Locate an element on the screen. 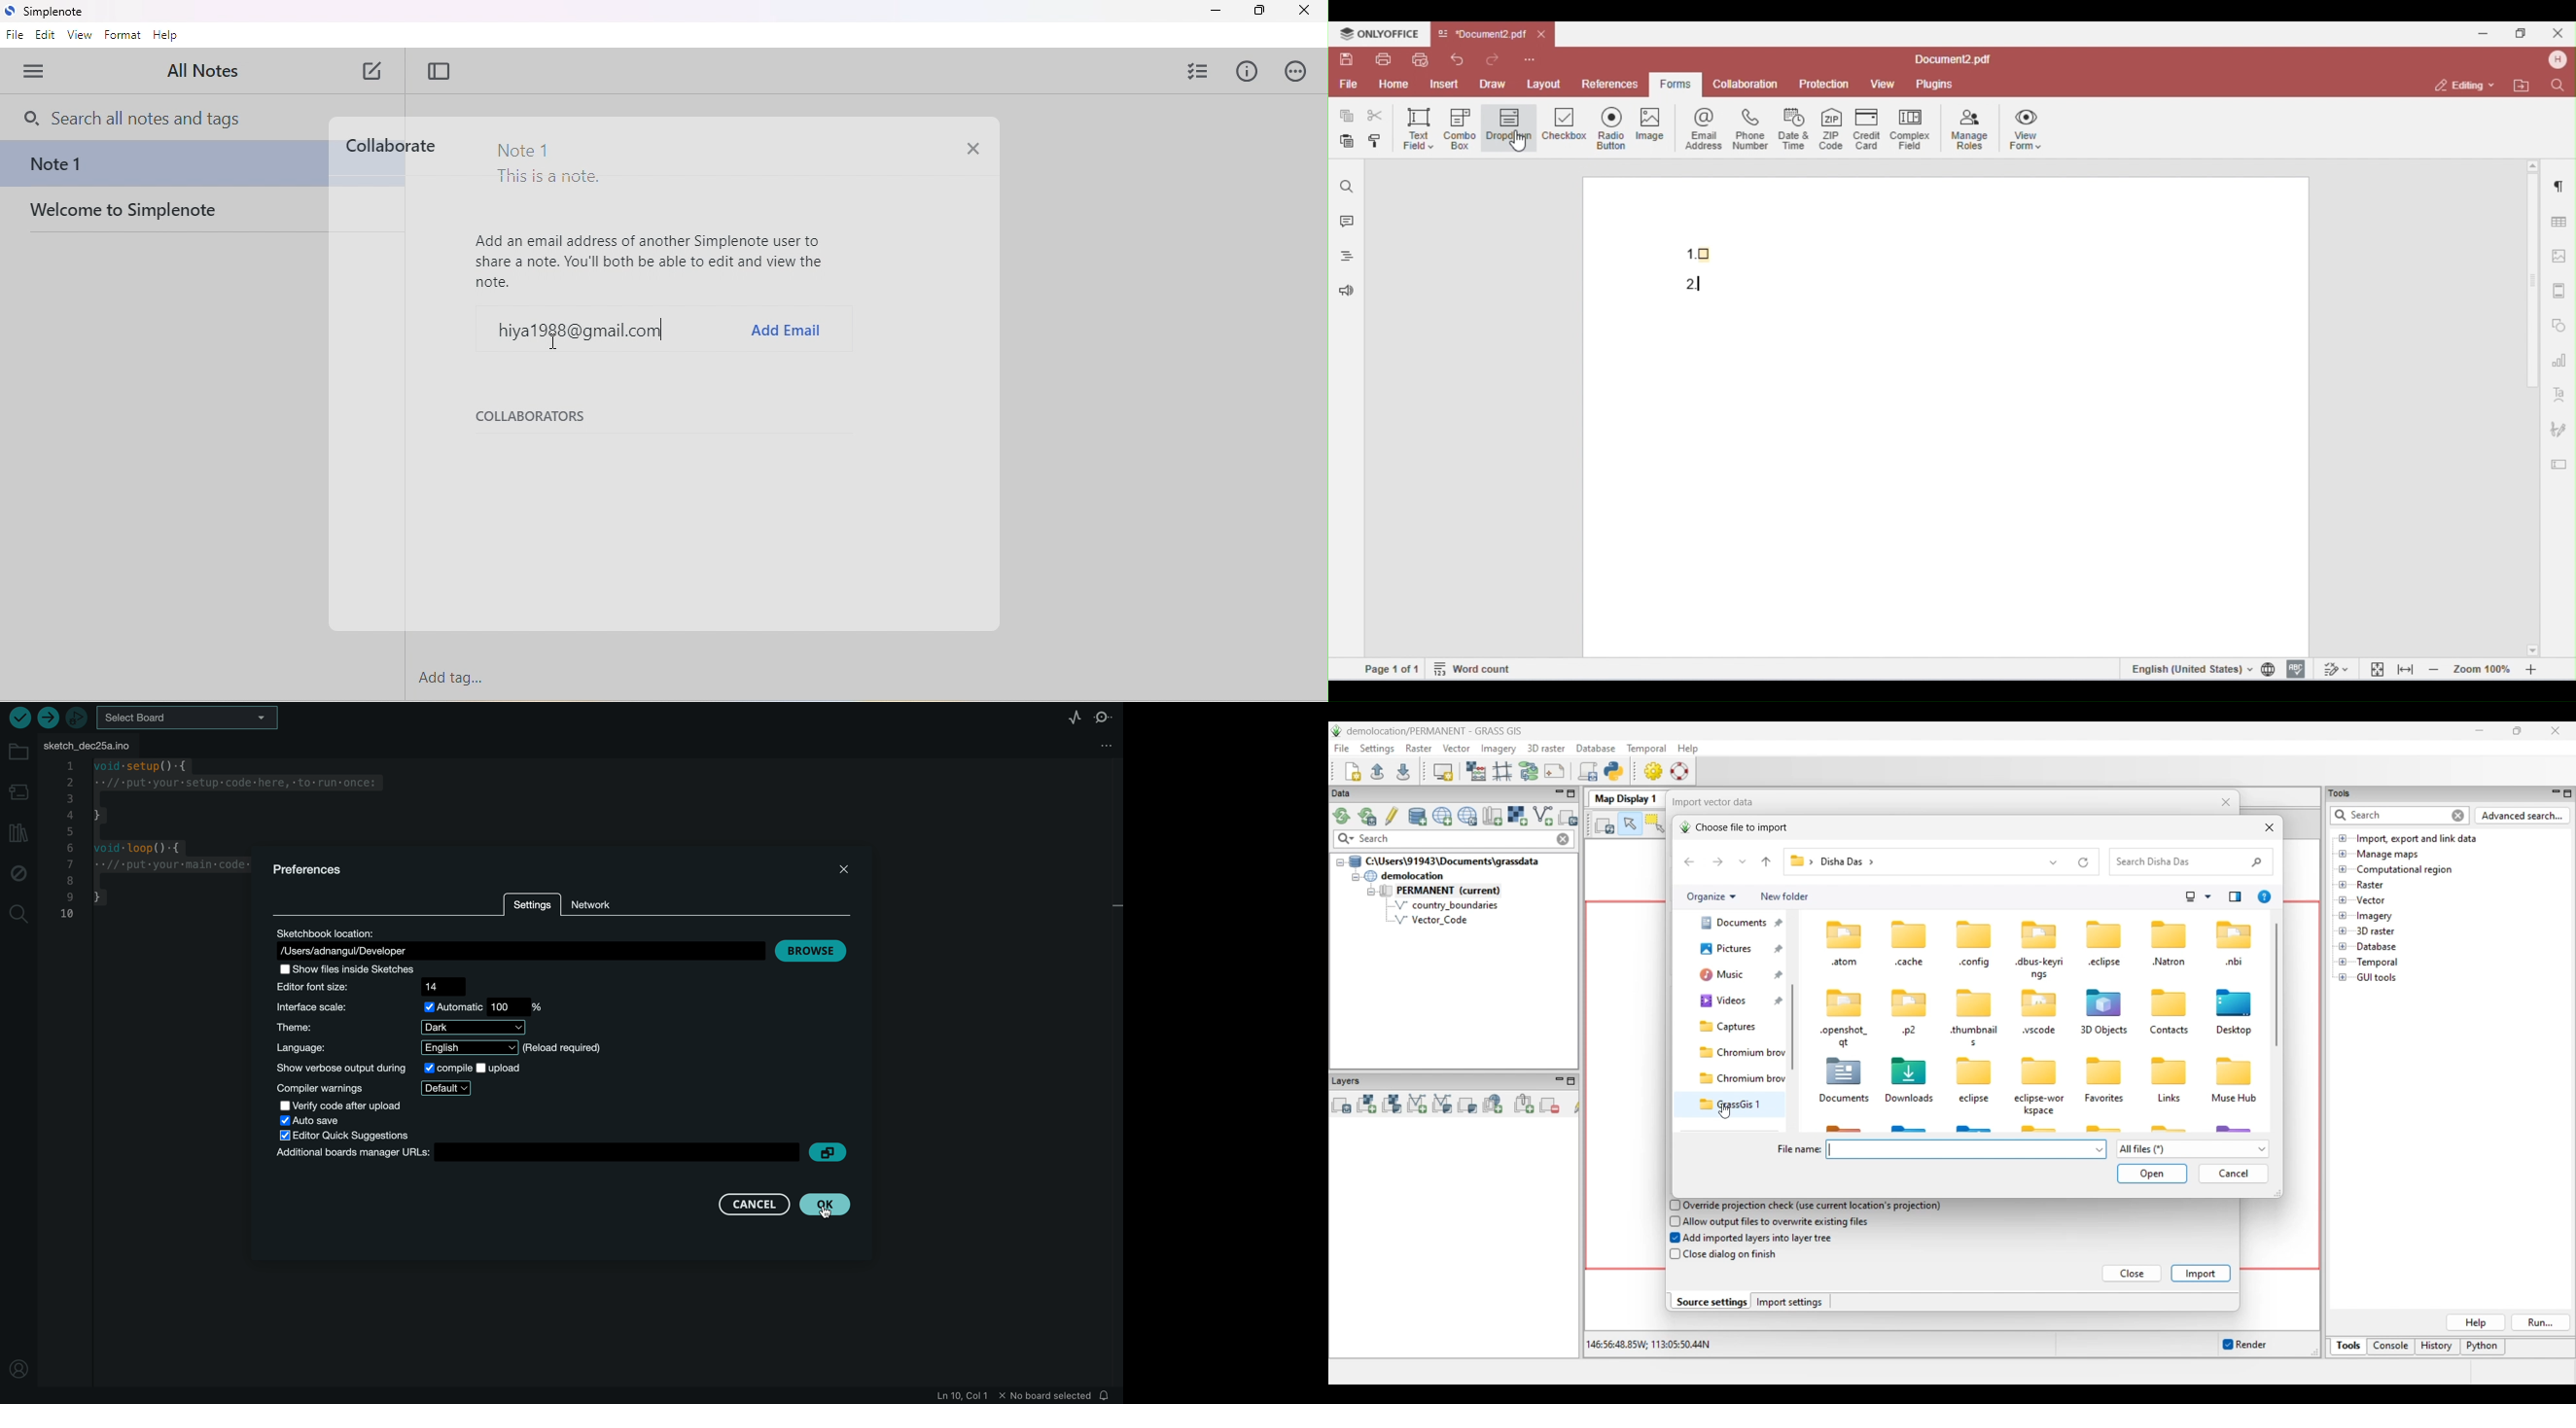 The height and width of the screenshot is (1428, 2576). hiya1988@gmail.com is located at coordinates (577, 330).